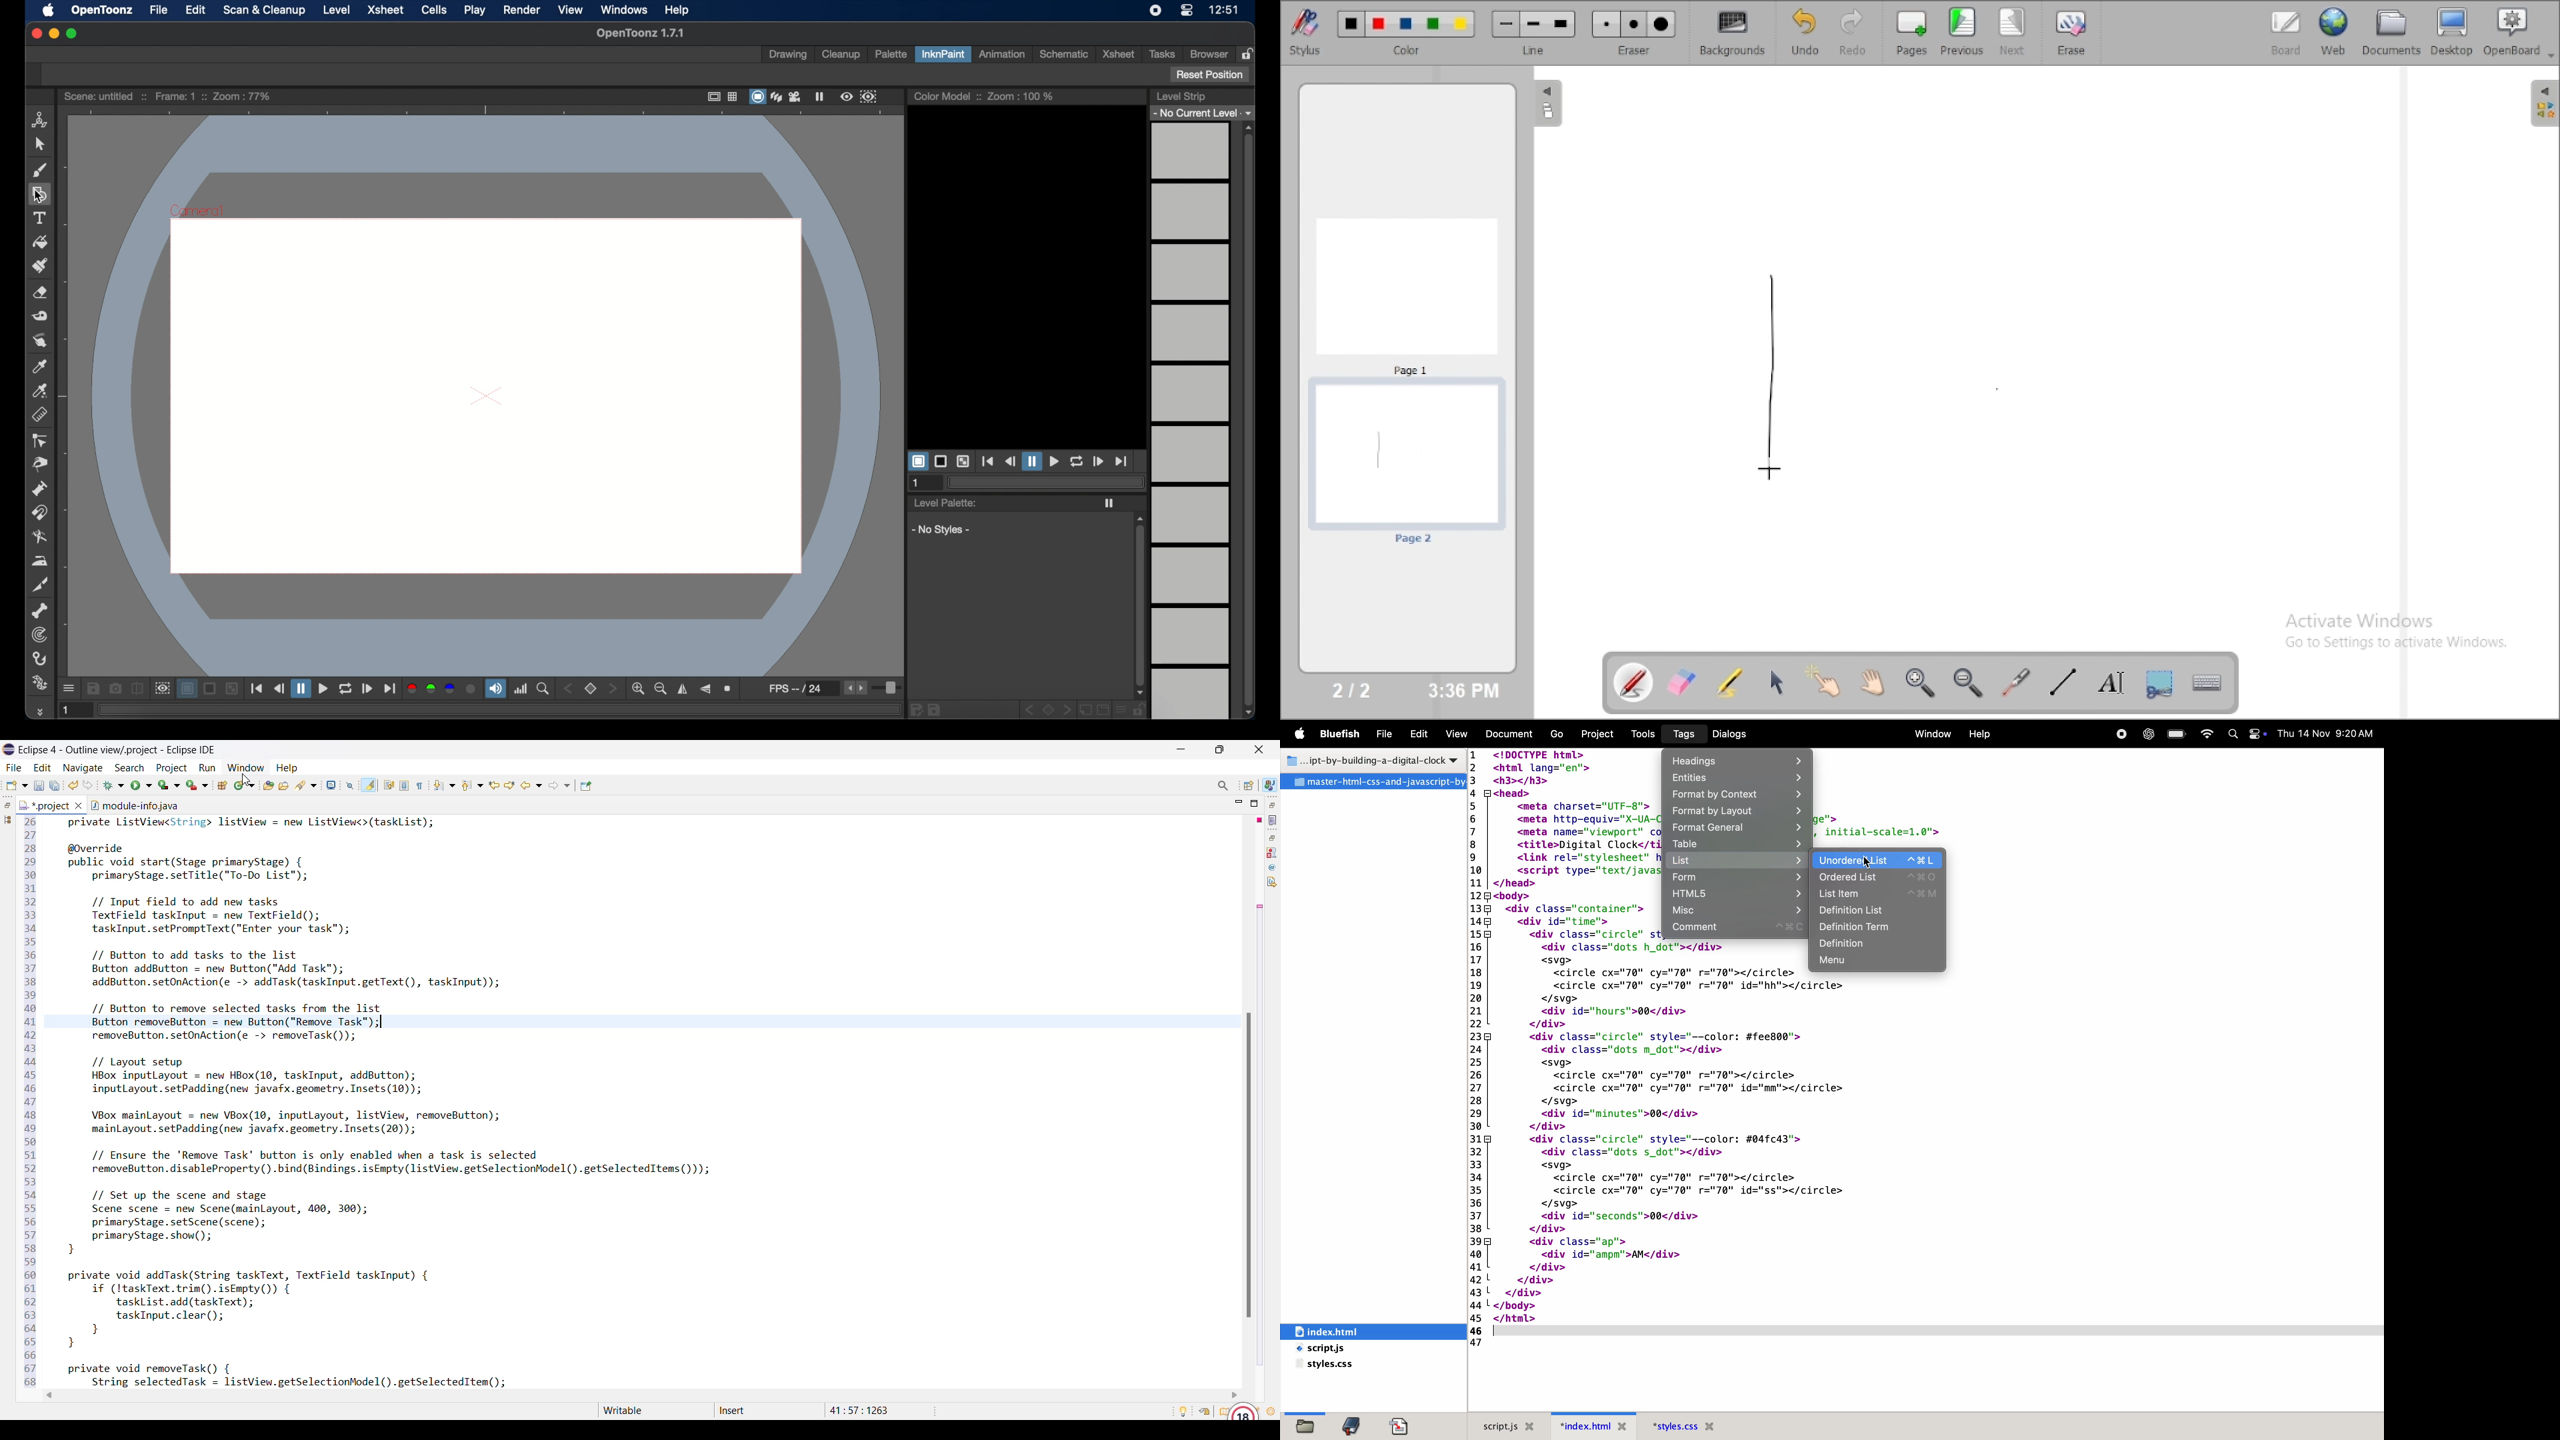 The image size is (2576, 1456). What do you see at coordinates (41, 265) in the screenshot?
I see `paint brush tool` at bounding box center [41, 265].